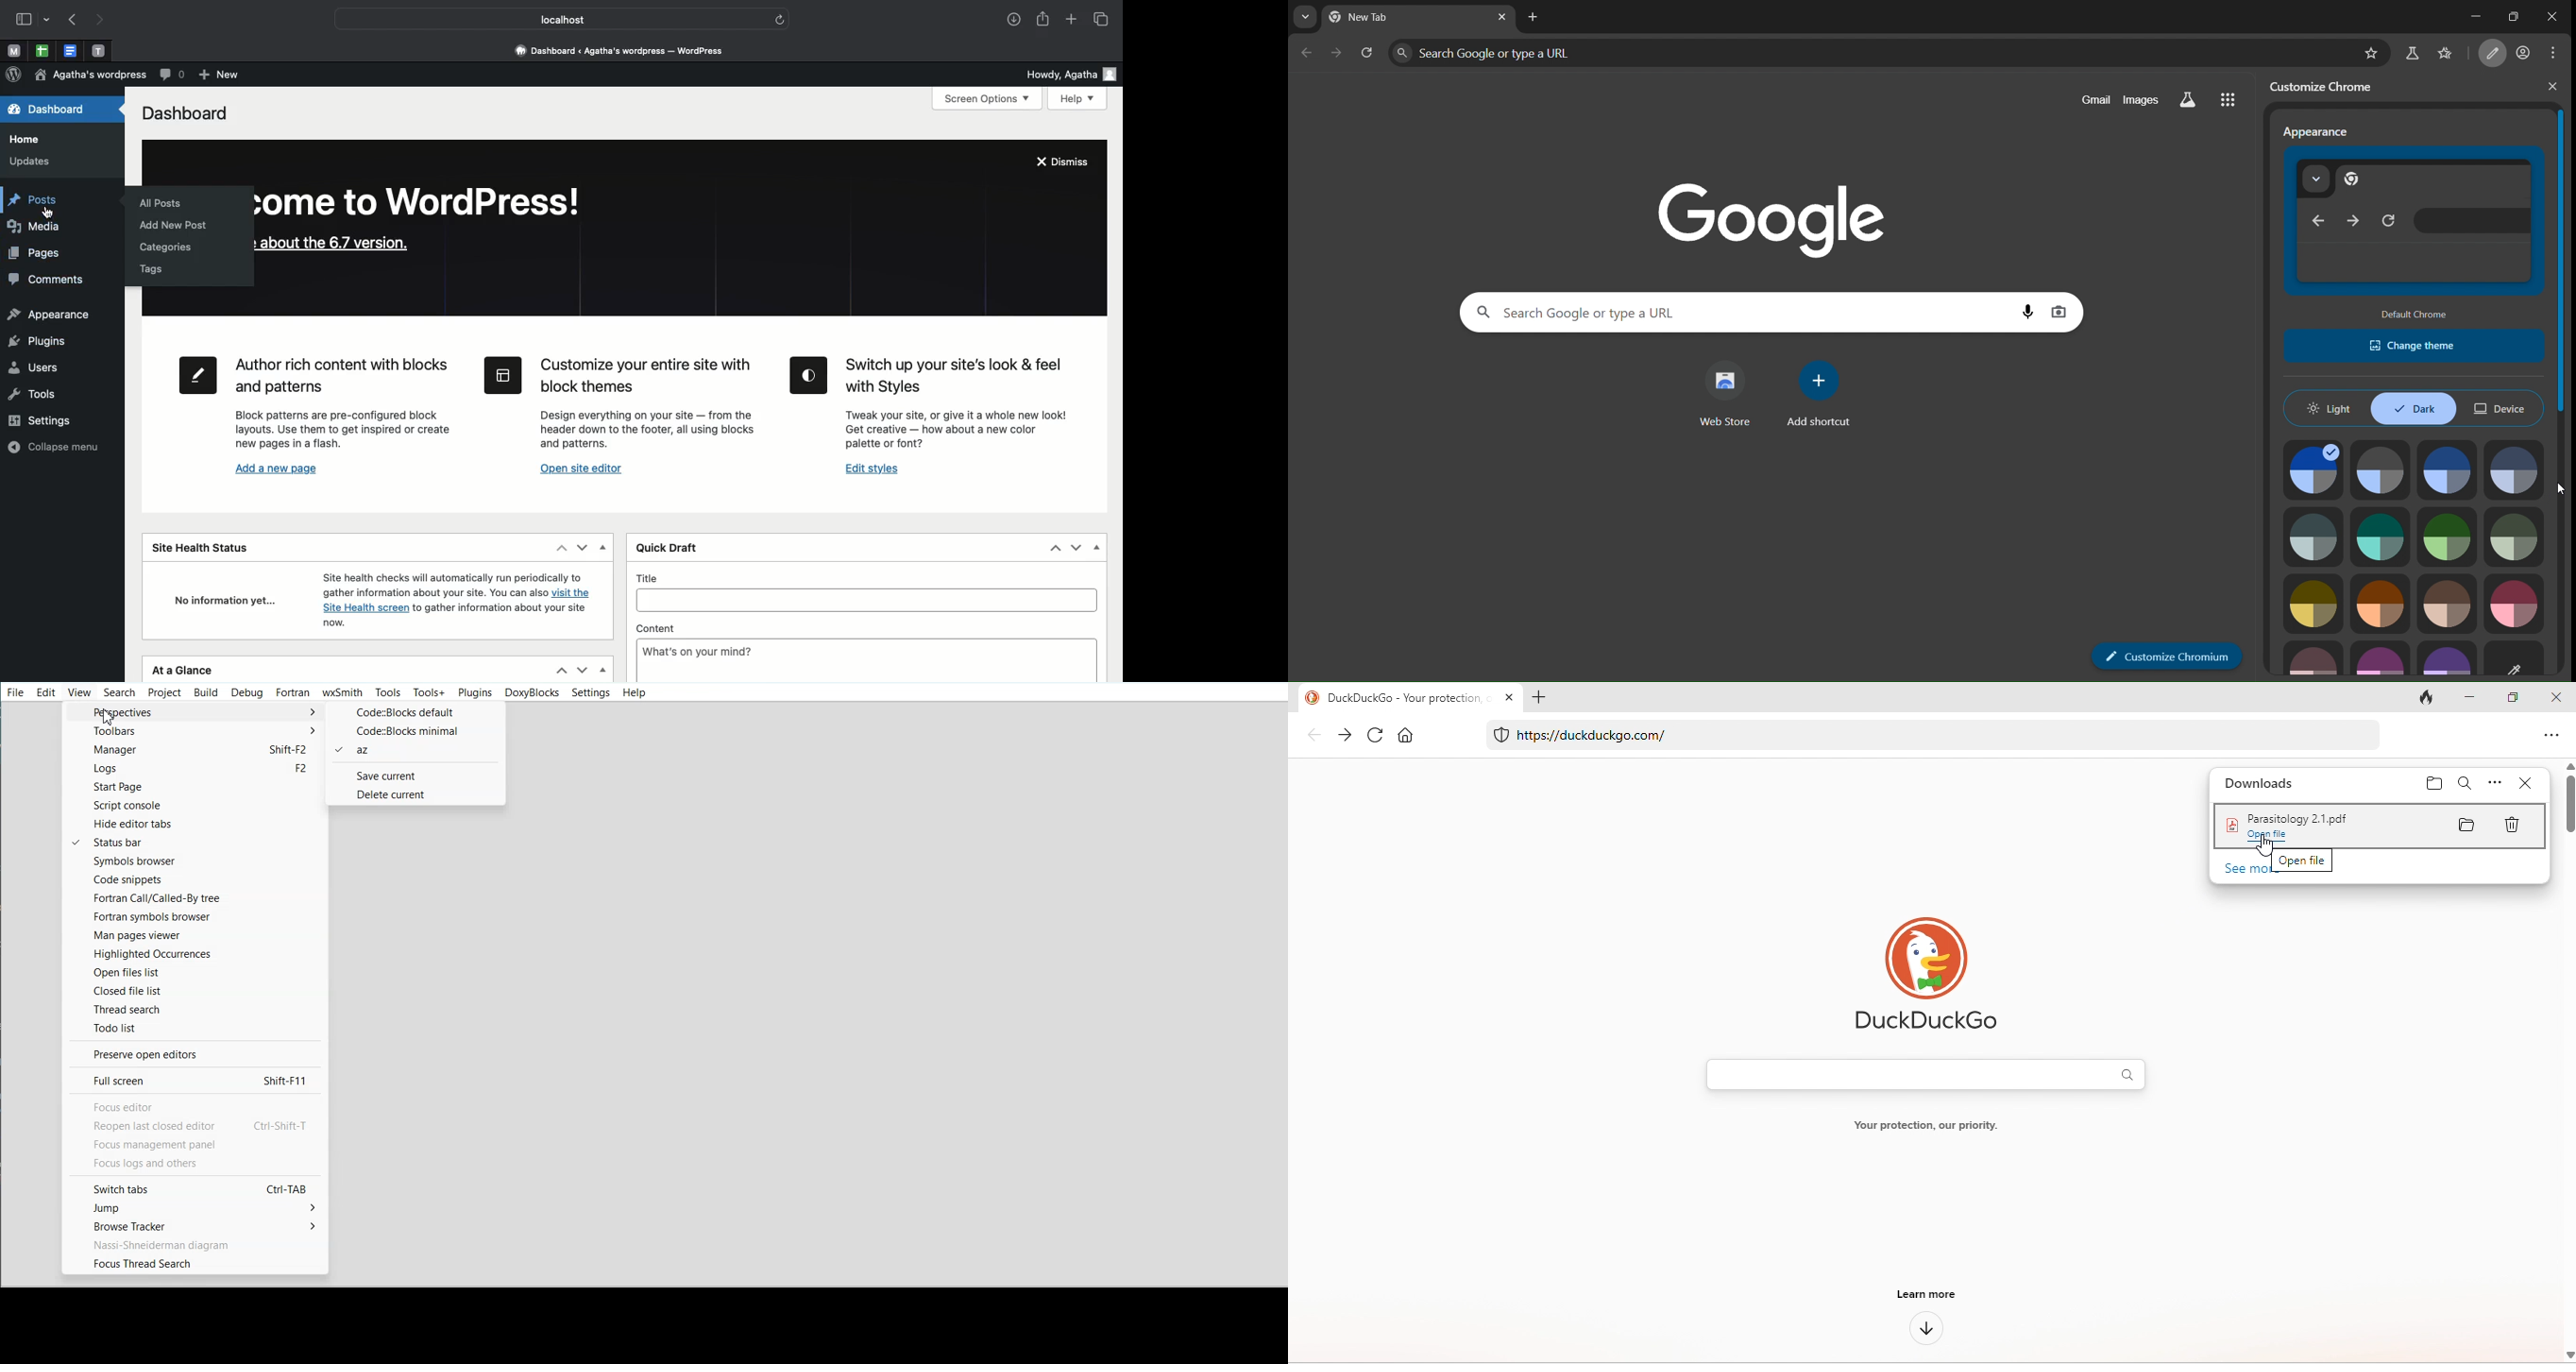 This screenshot has height=1372, width=2576. Describe the element at coordinates (429, 693) in the screenshot. I see `Tools+` at that location.